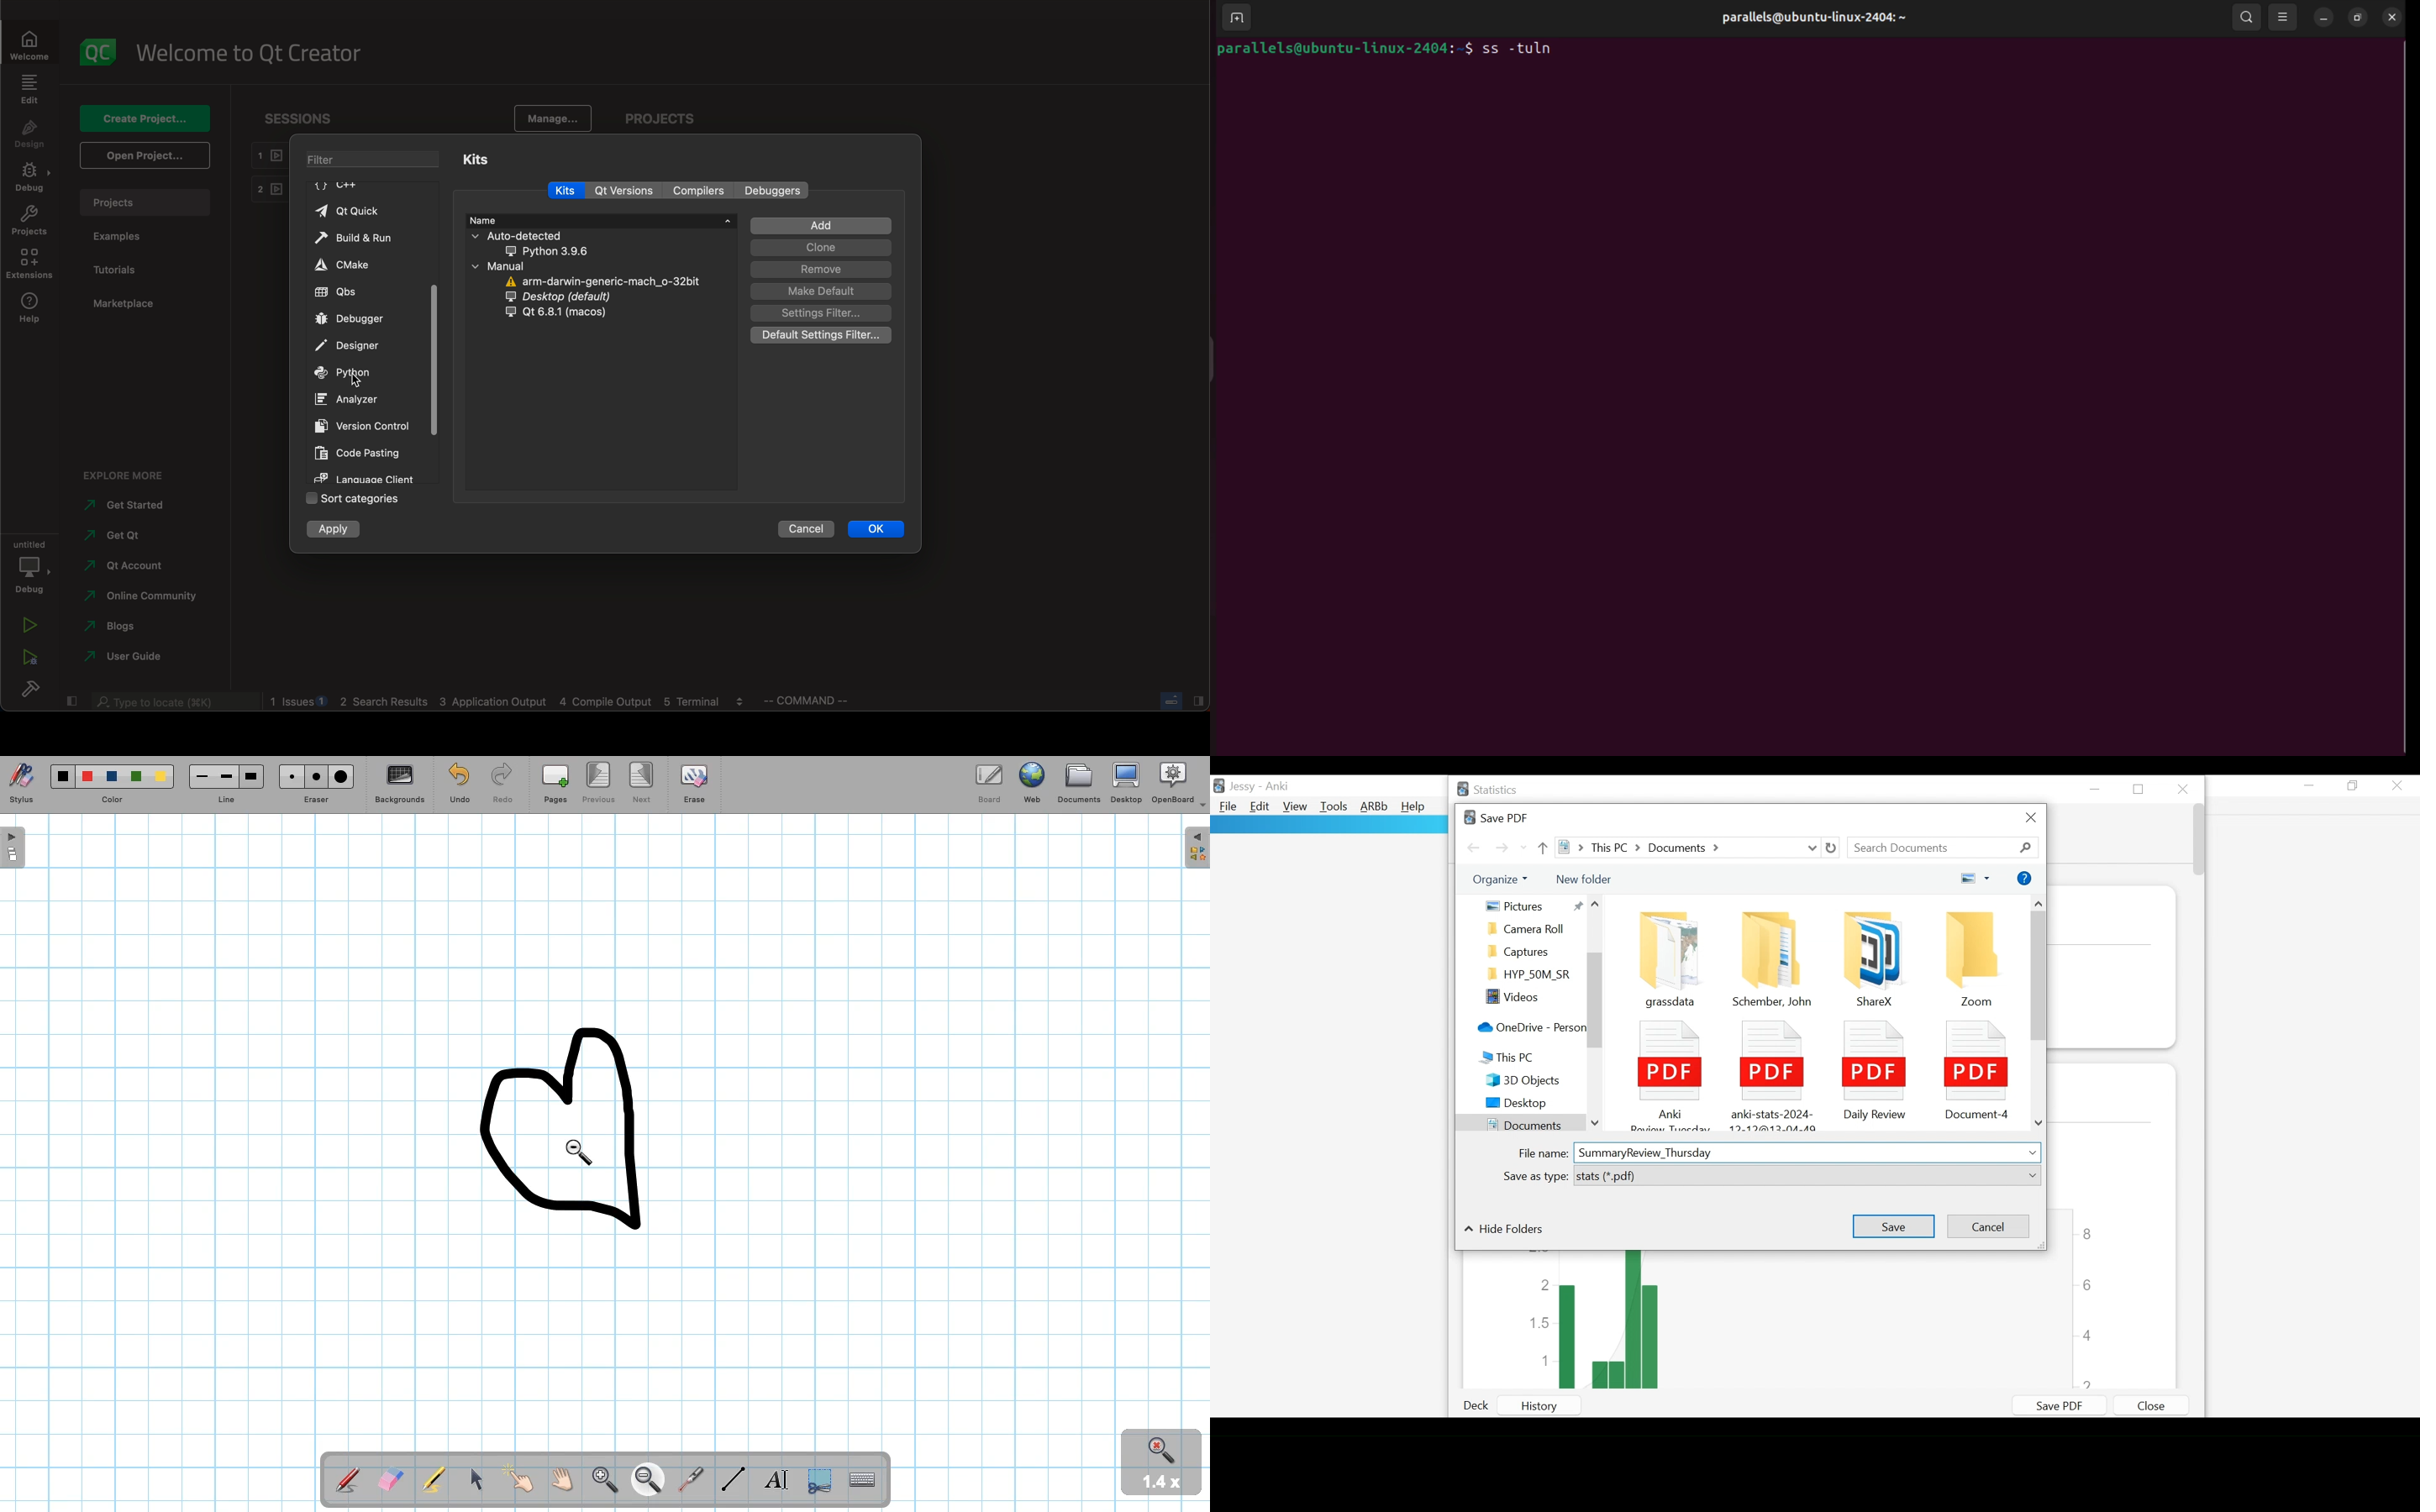 The width and height of the screenshot is (2436, 1512). What do you see at coordinates (602, 1478) in the screenshot?
I see `Zoom in` at bounding box center [602, 1478].